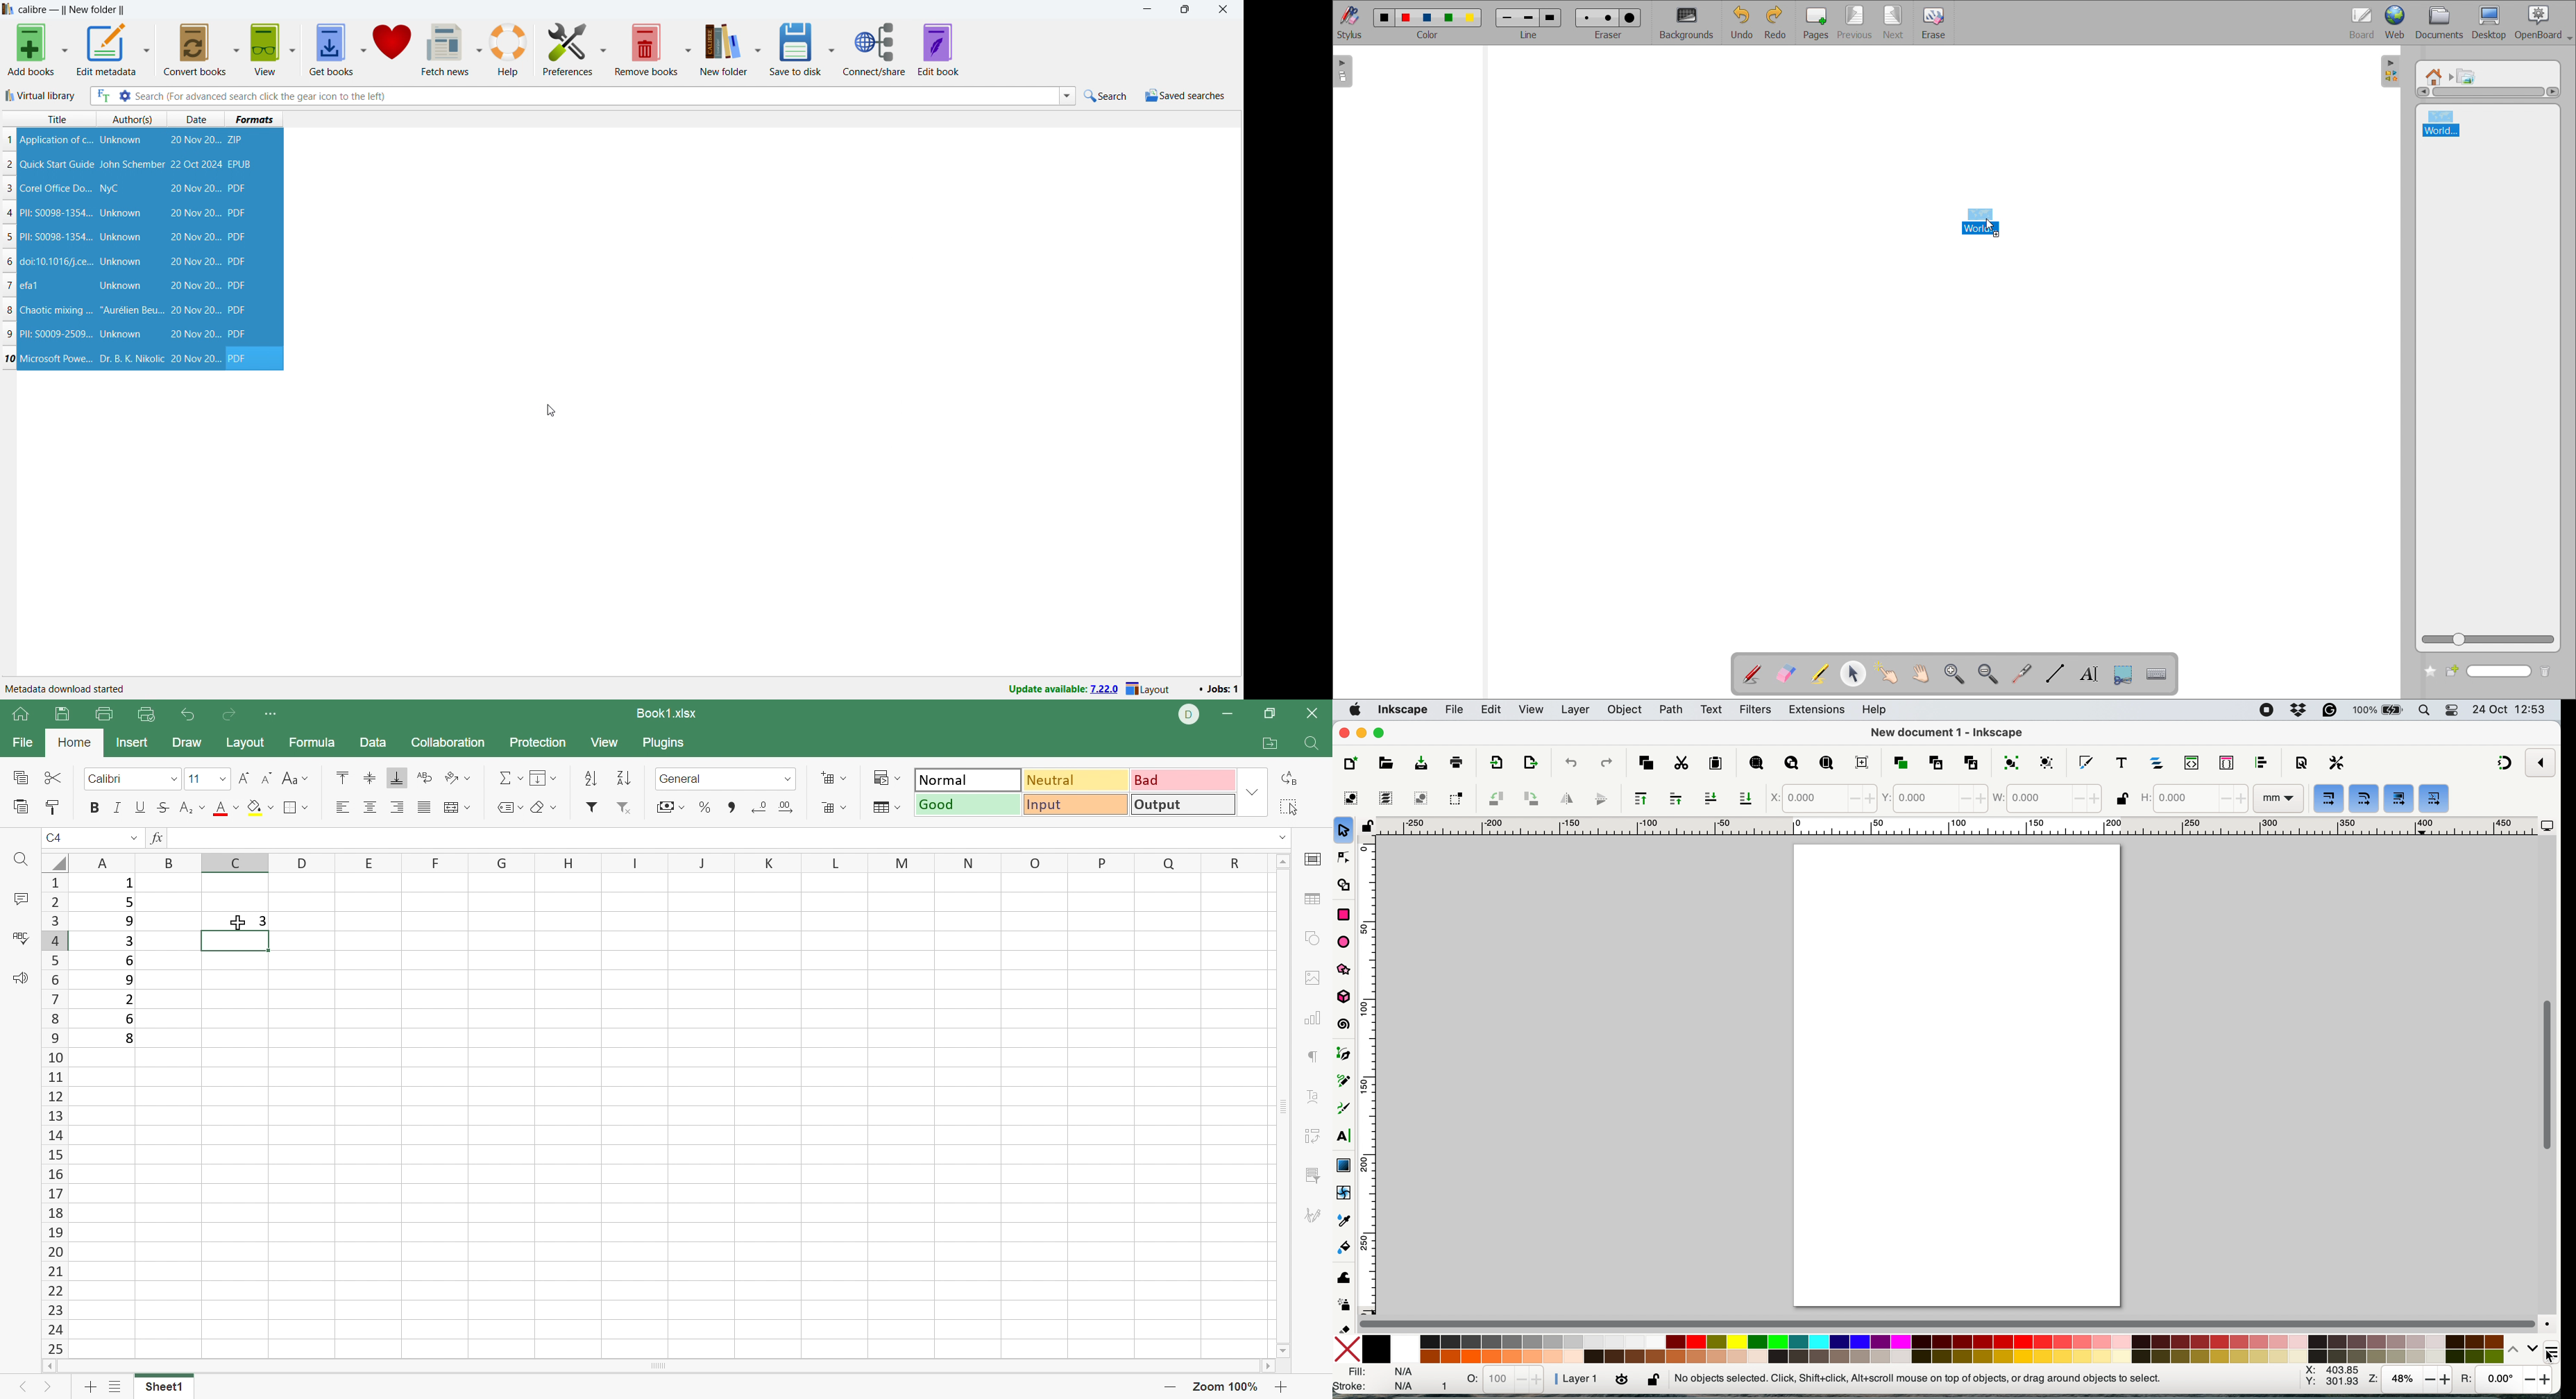  Describe the element at coordinates (8, 238) in the screenshot. I see `5` at that location.